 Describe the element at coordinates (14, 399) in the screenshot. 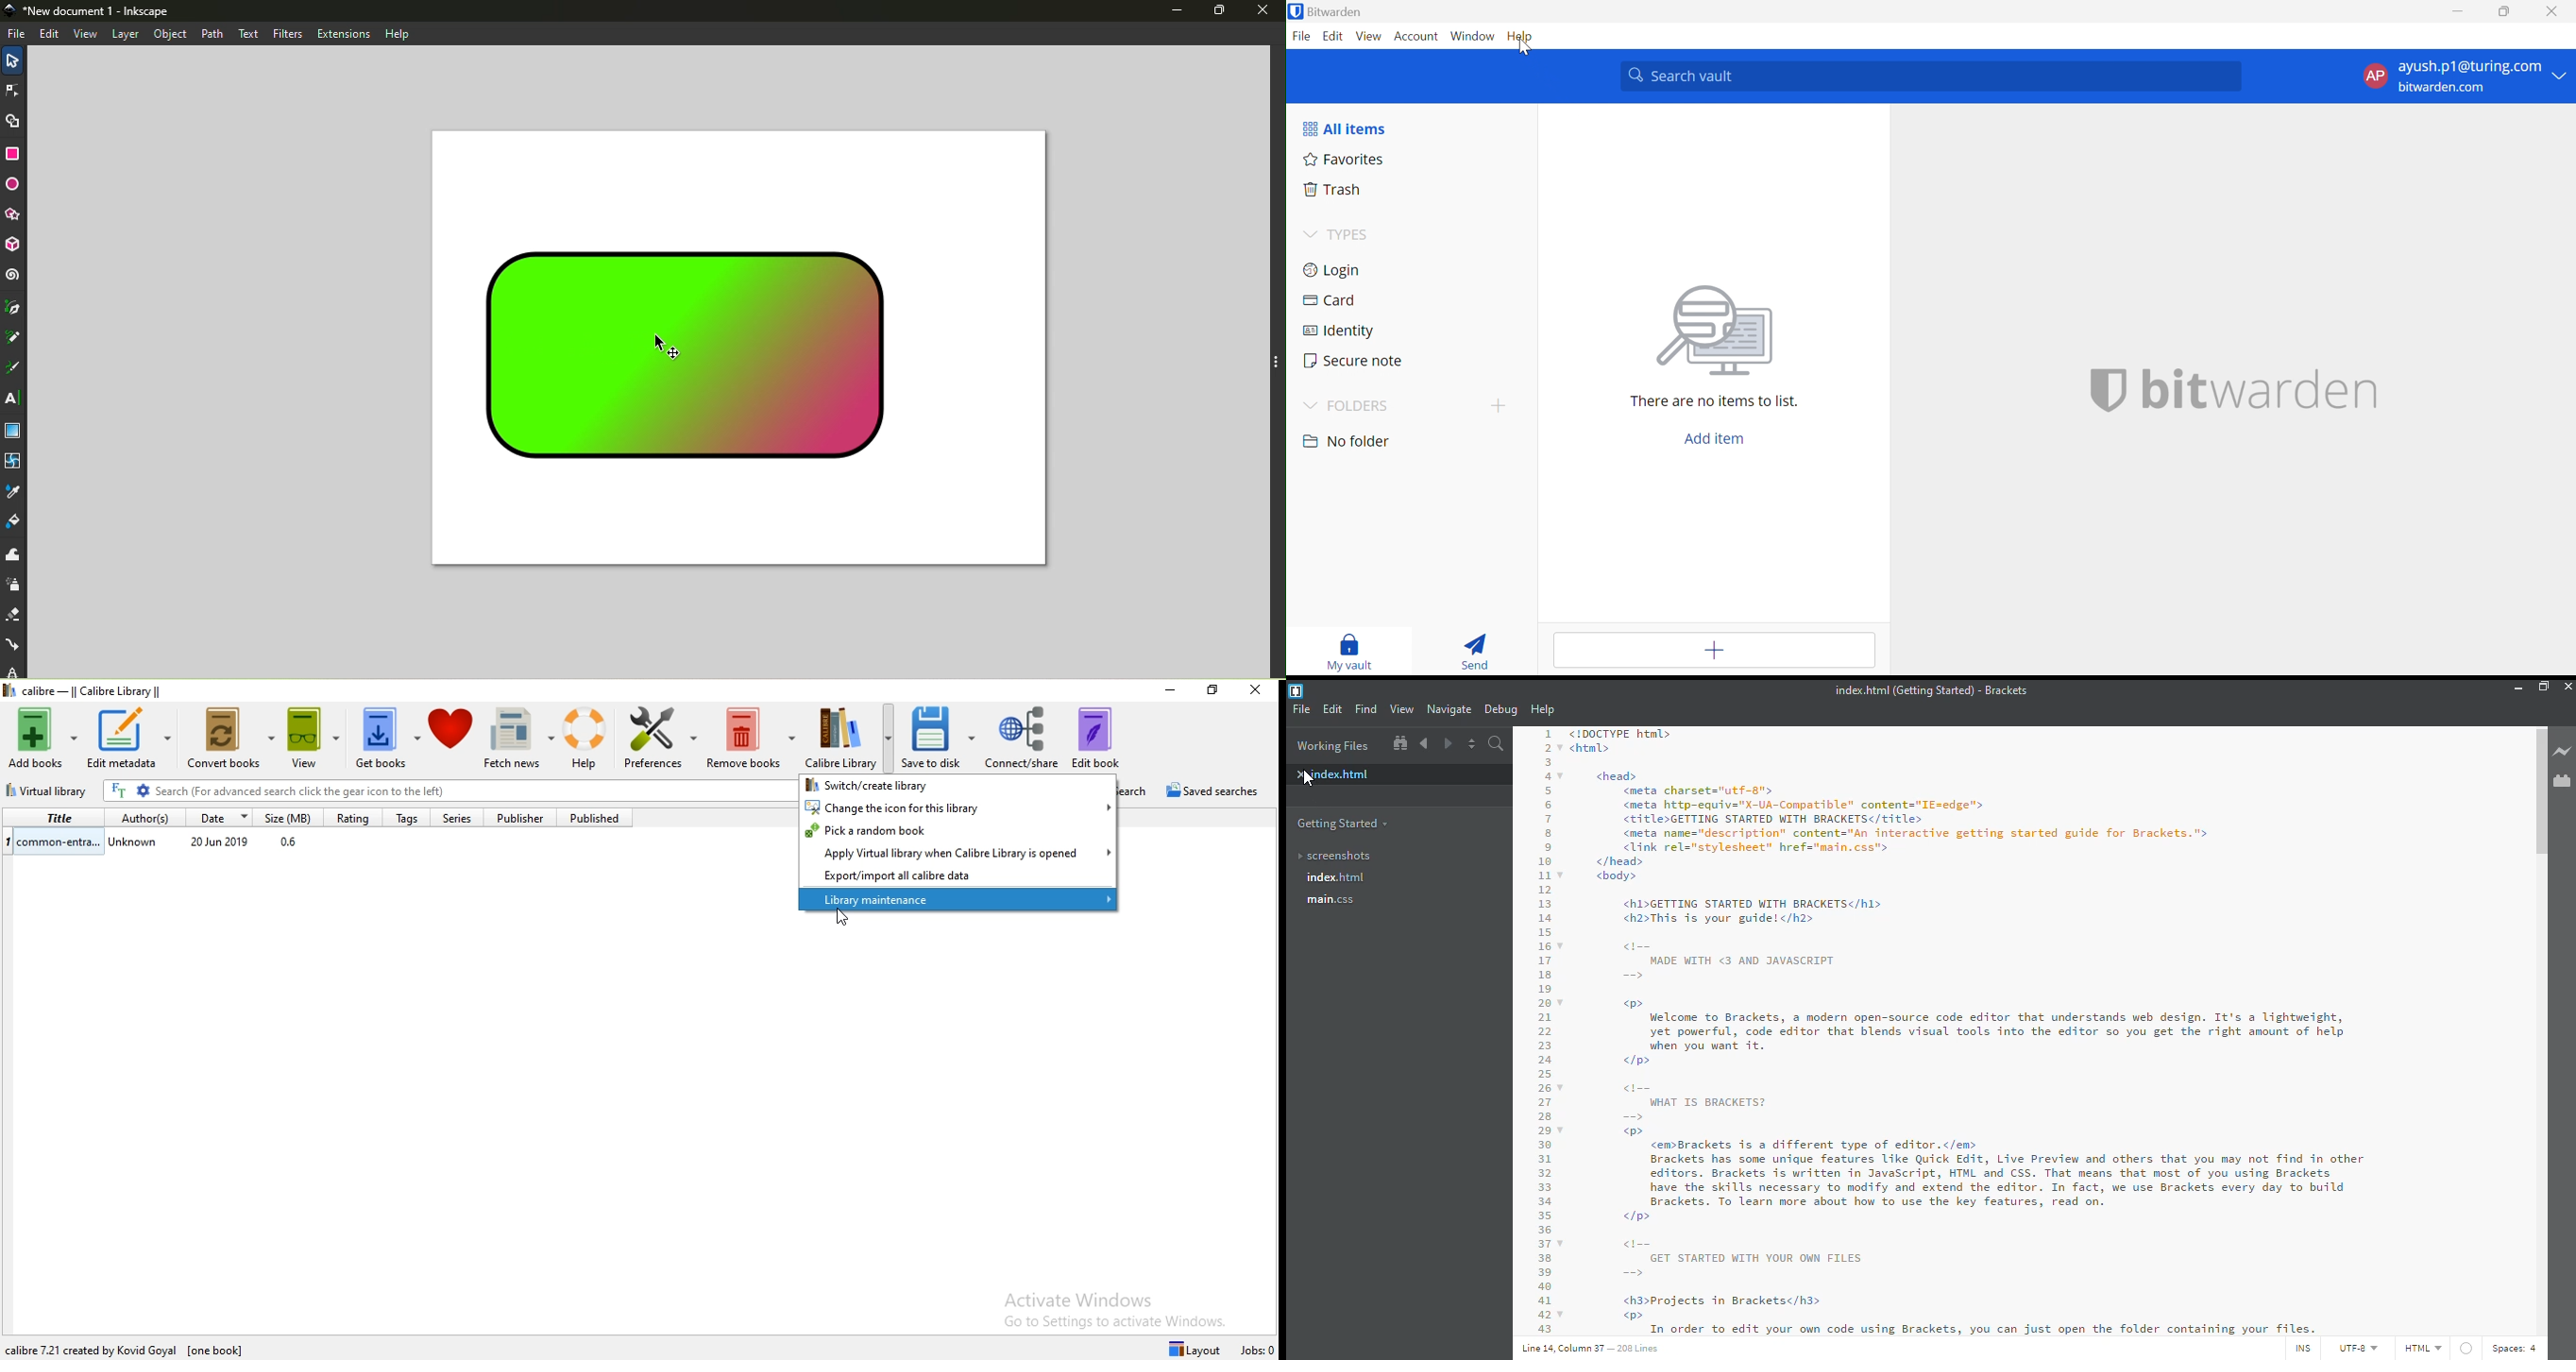

I see `Text tool` at that location.